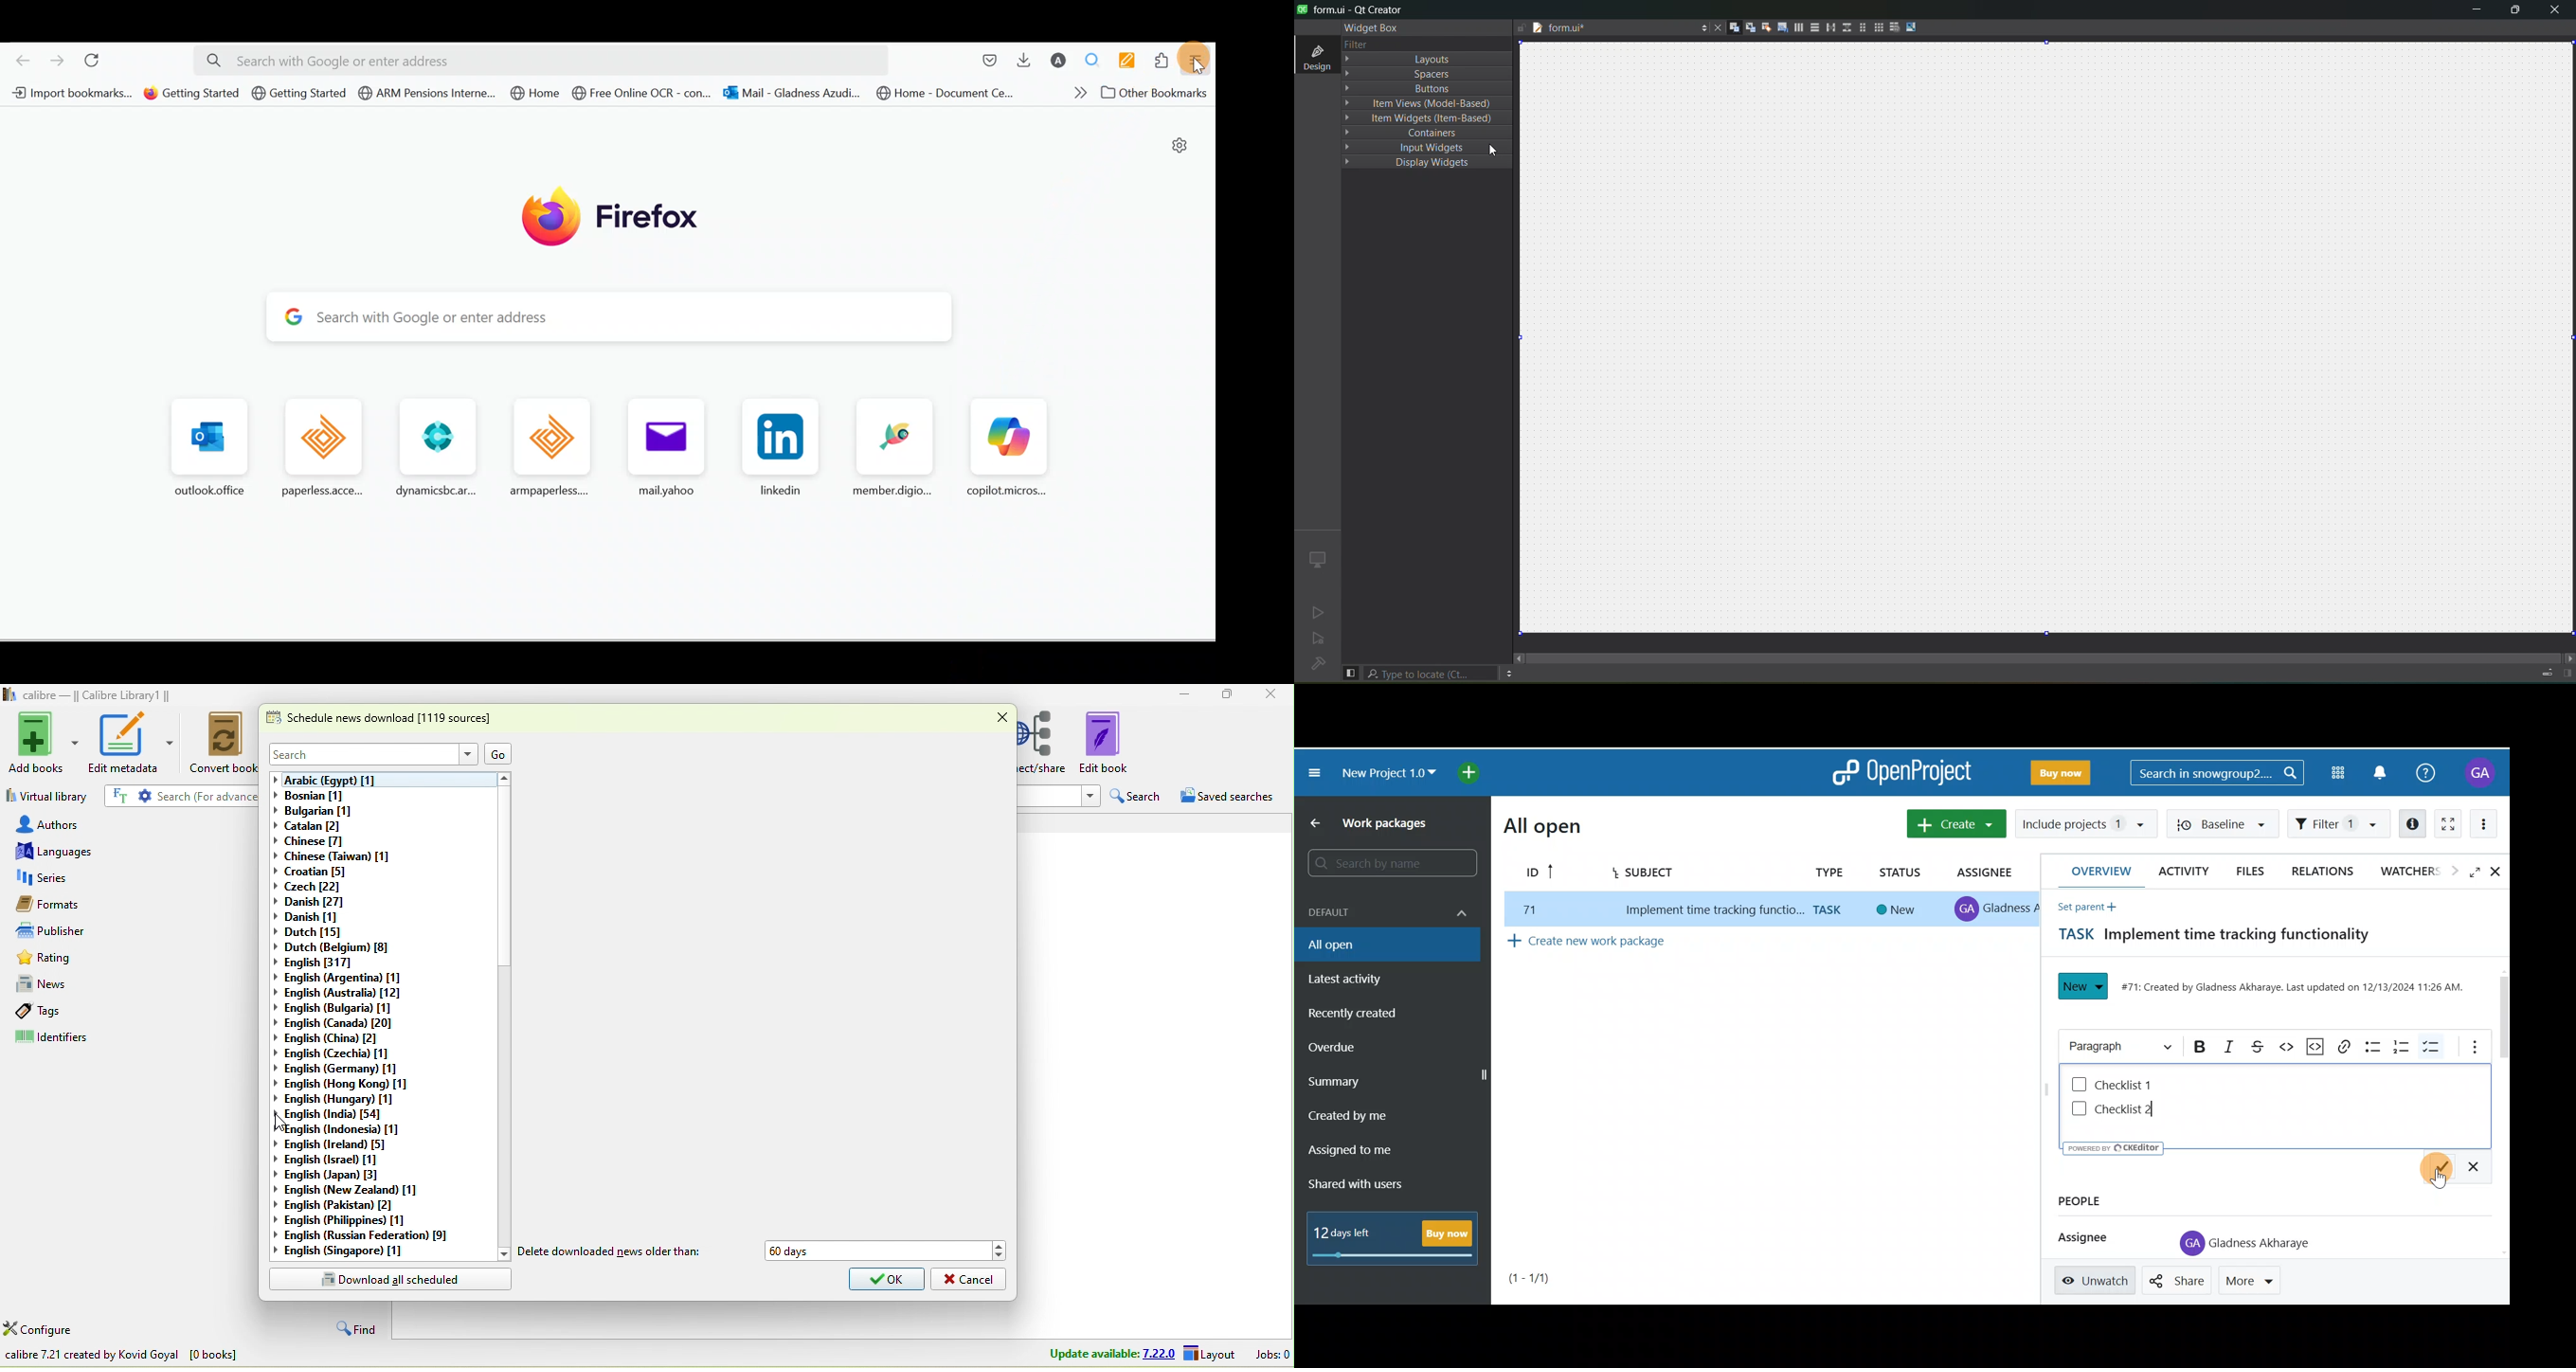 This screenshot has width=2576, height=1372. What do you see at coordinates (1058, 60) in the screenshot?
I see `Account` at bounding box center [1058, 60].